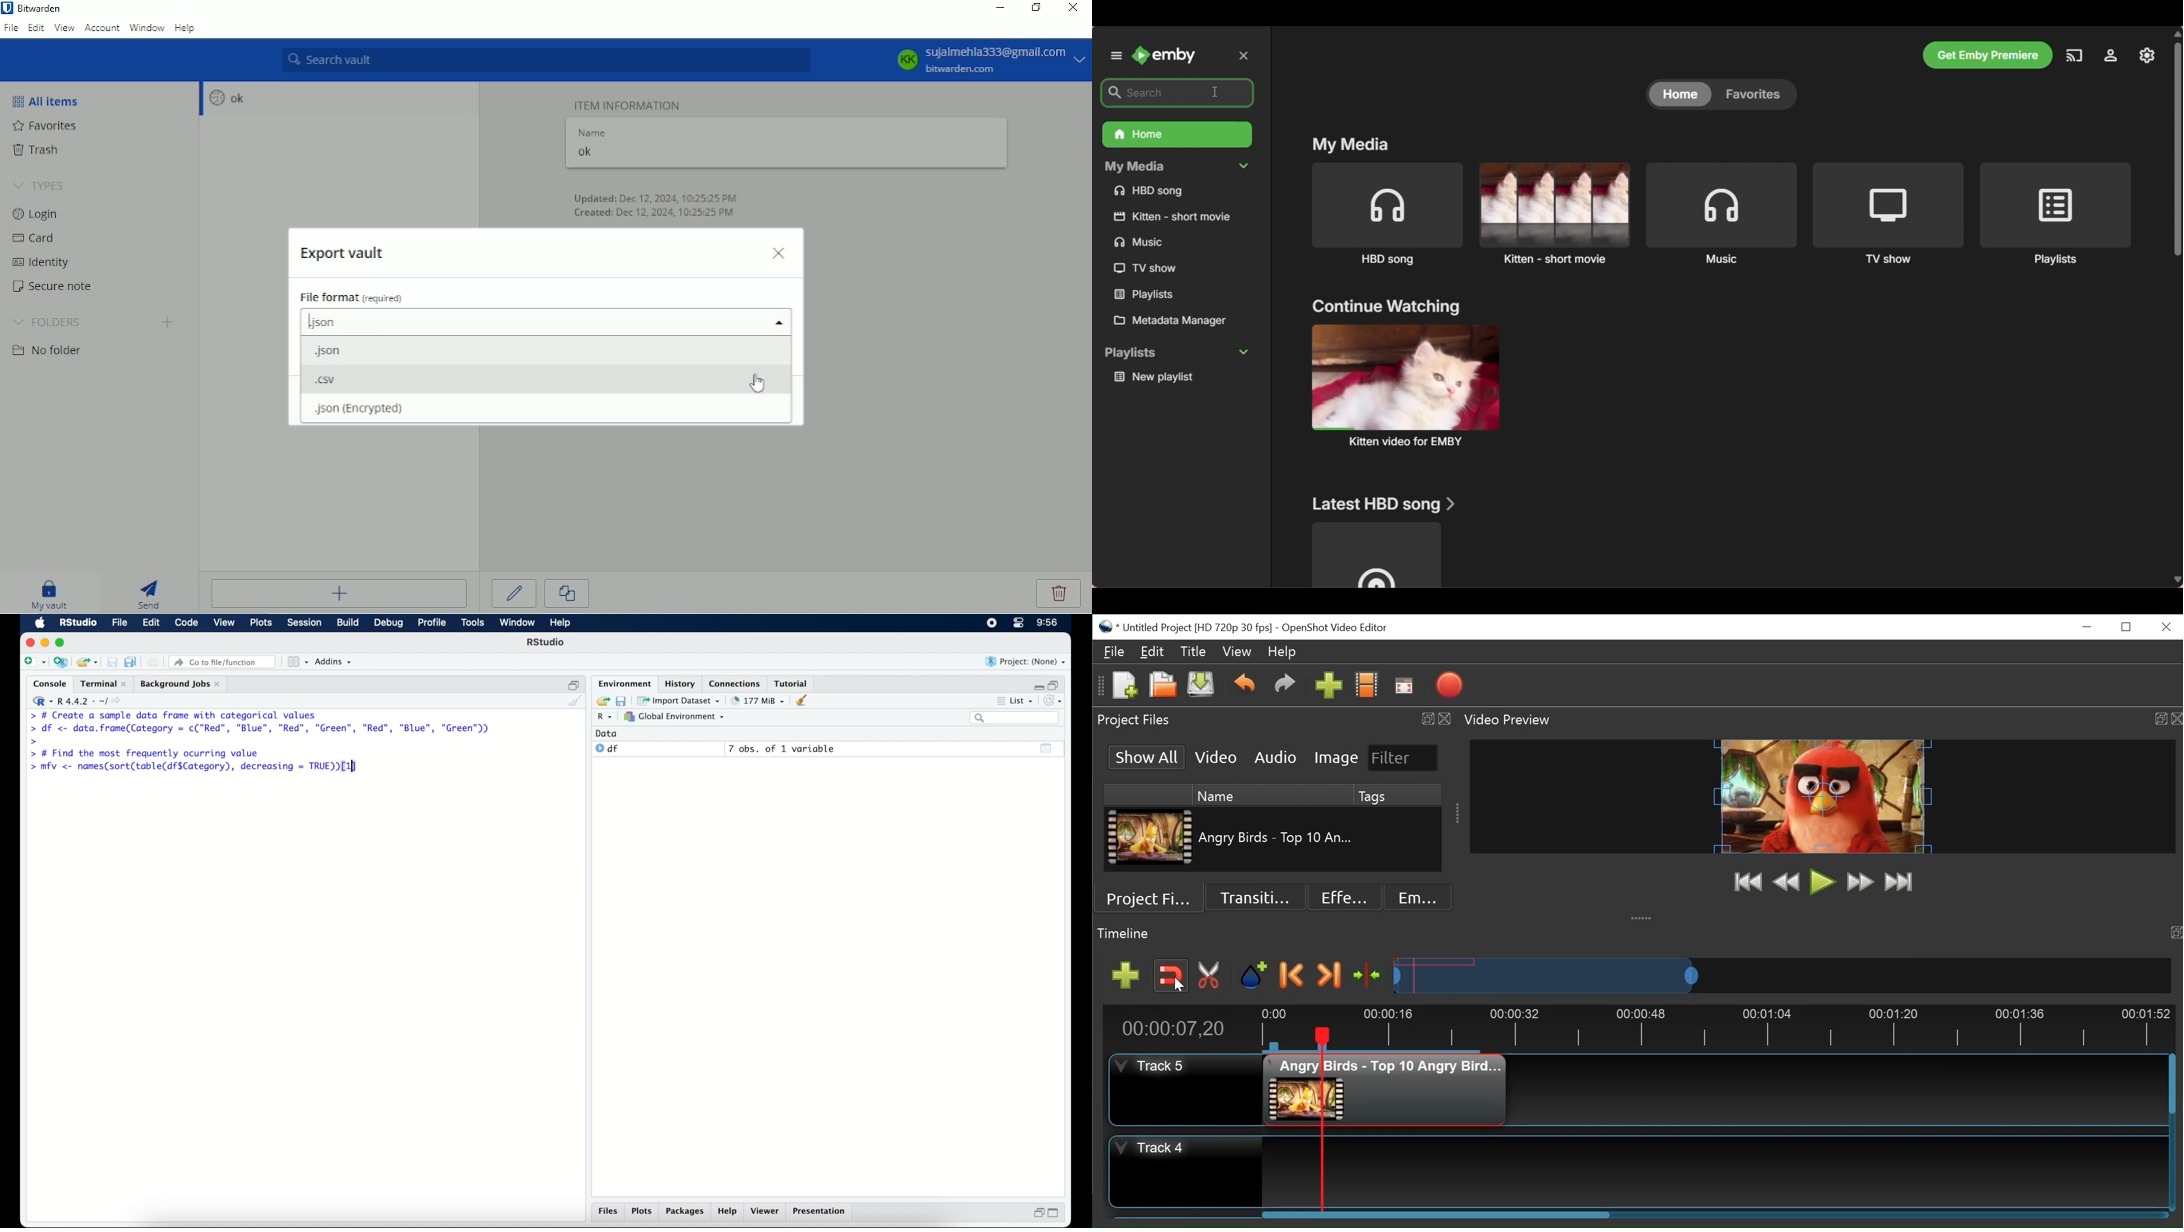 The height and width of the screenshot is (1232, 2184). I want to click on Go to file/ function, so click(225, 661).